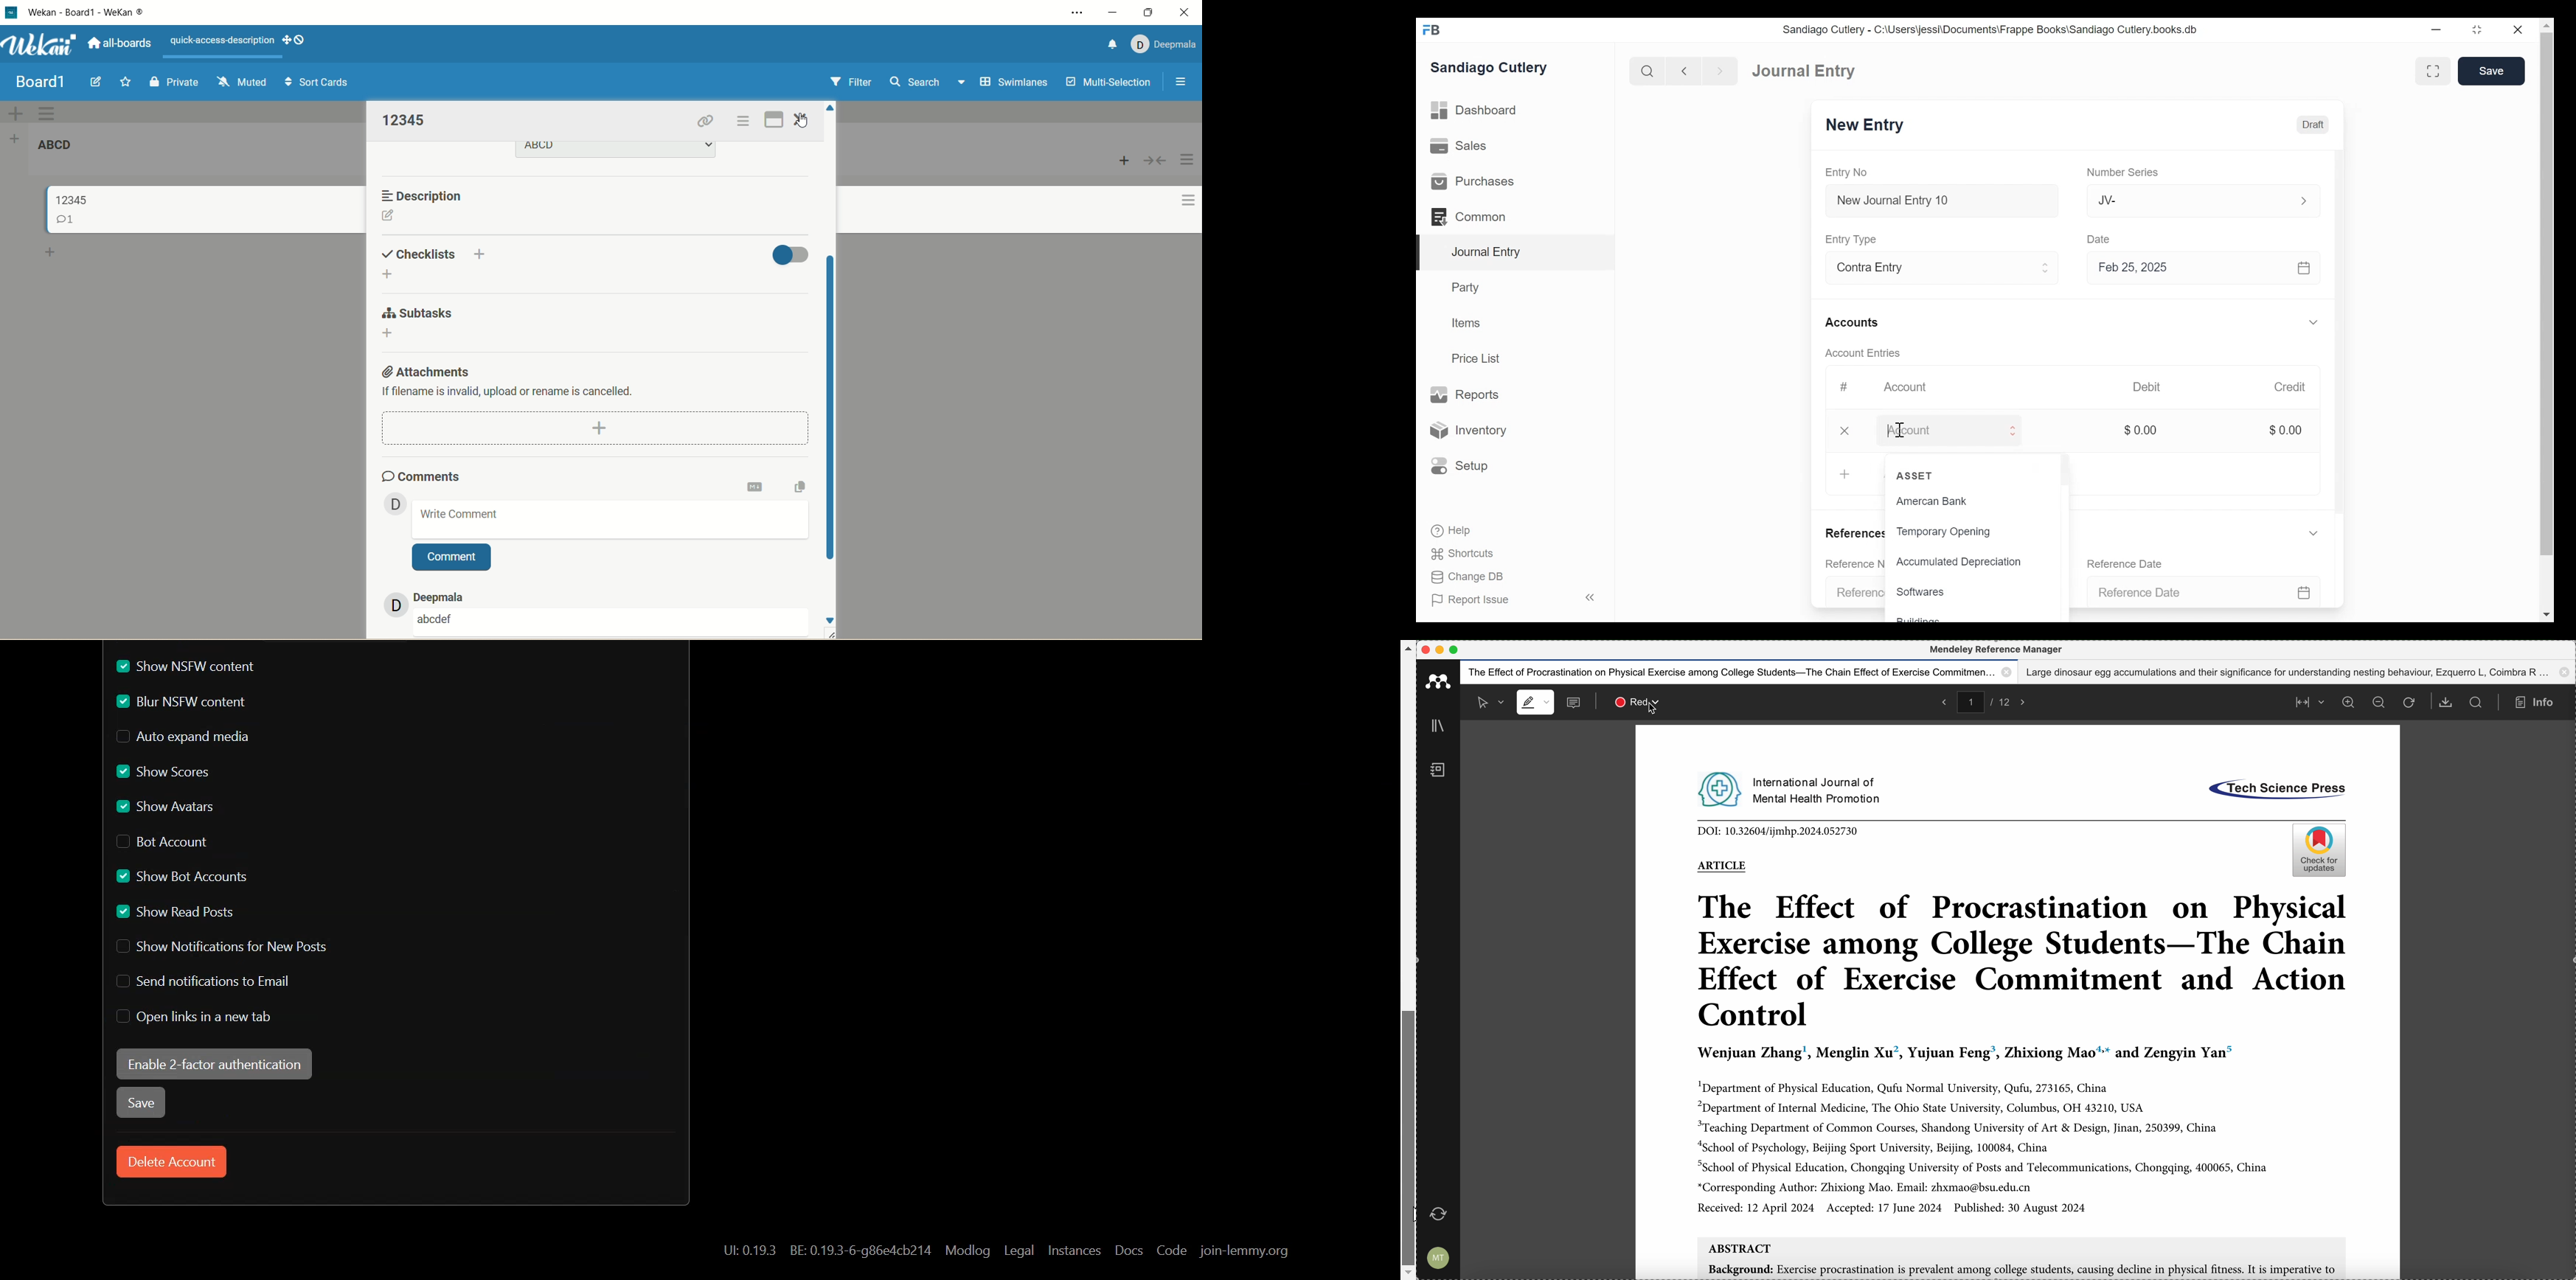 Image resolution: width=2576 pixels, height=1288 pixels. What do you see at coordinates (1125, 161) in the screenshot?
I see `add card` at bounding box center [1125, 161].